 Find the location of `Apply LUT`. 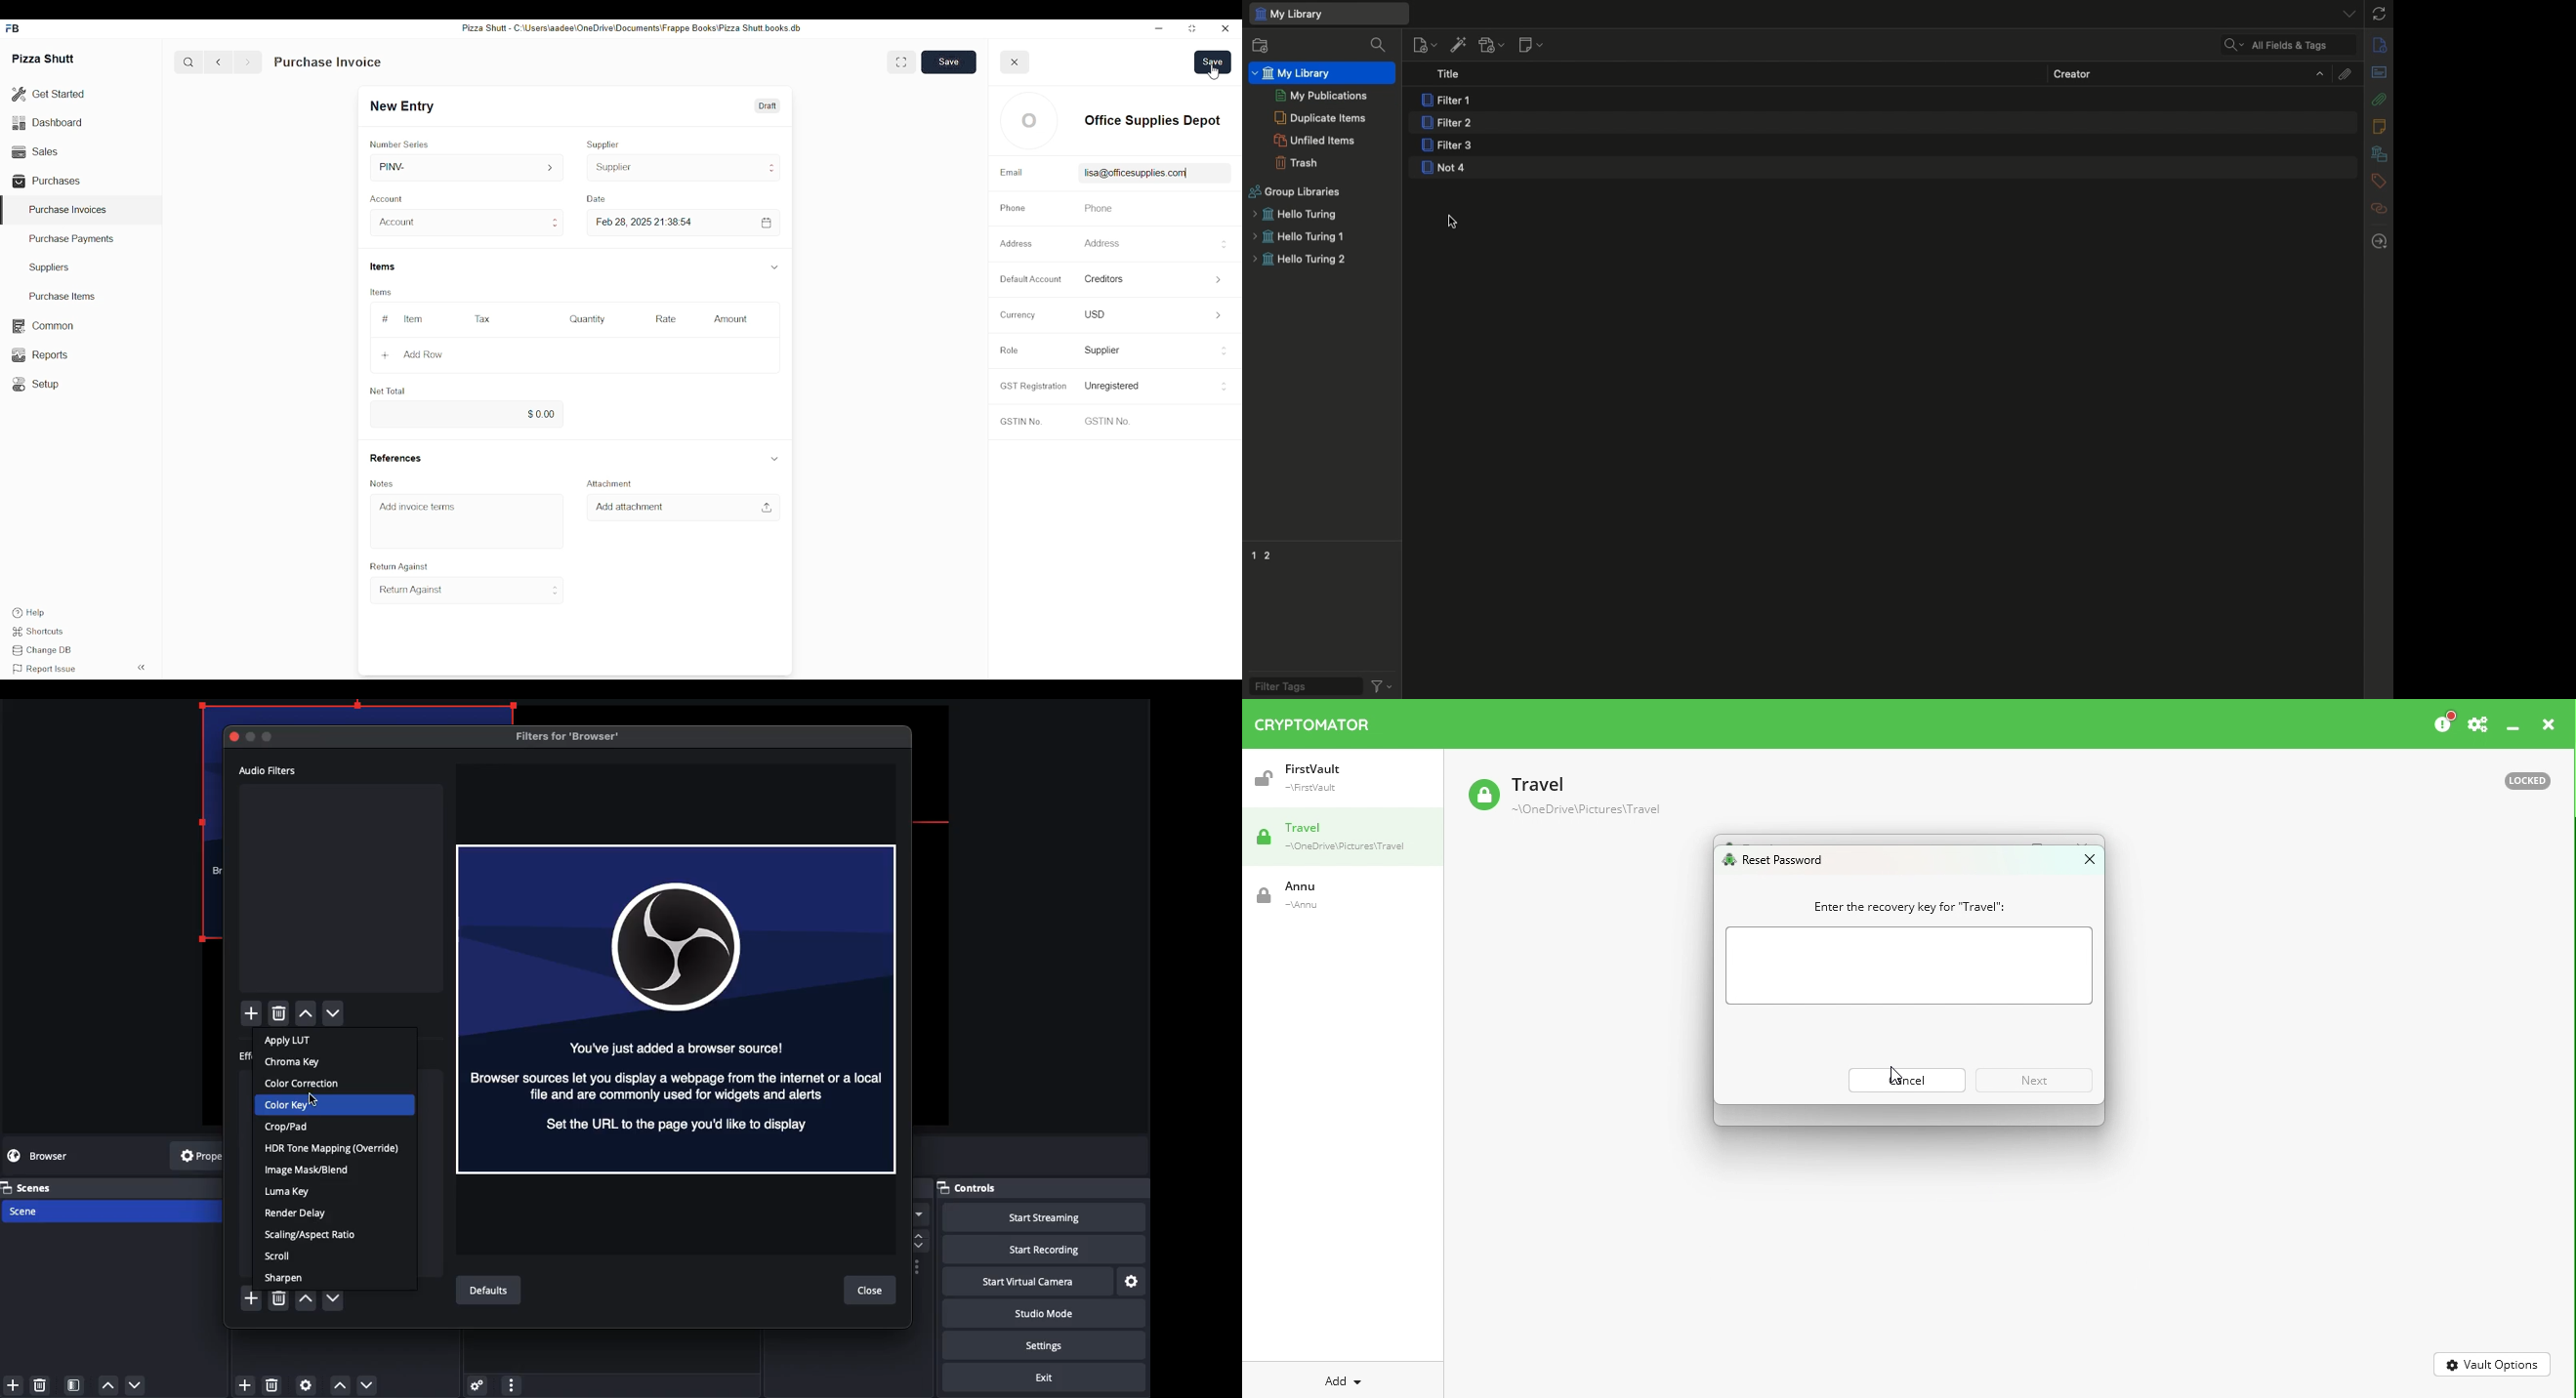

Apply LUT is located at coordinates (290, 1041).